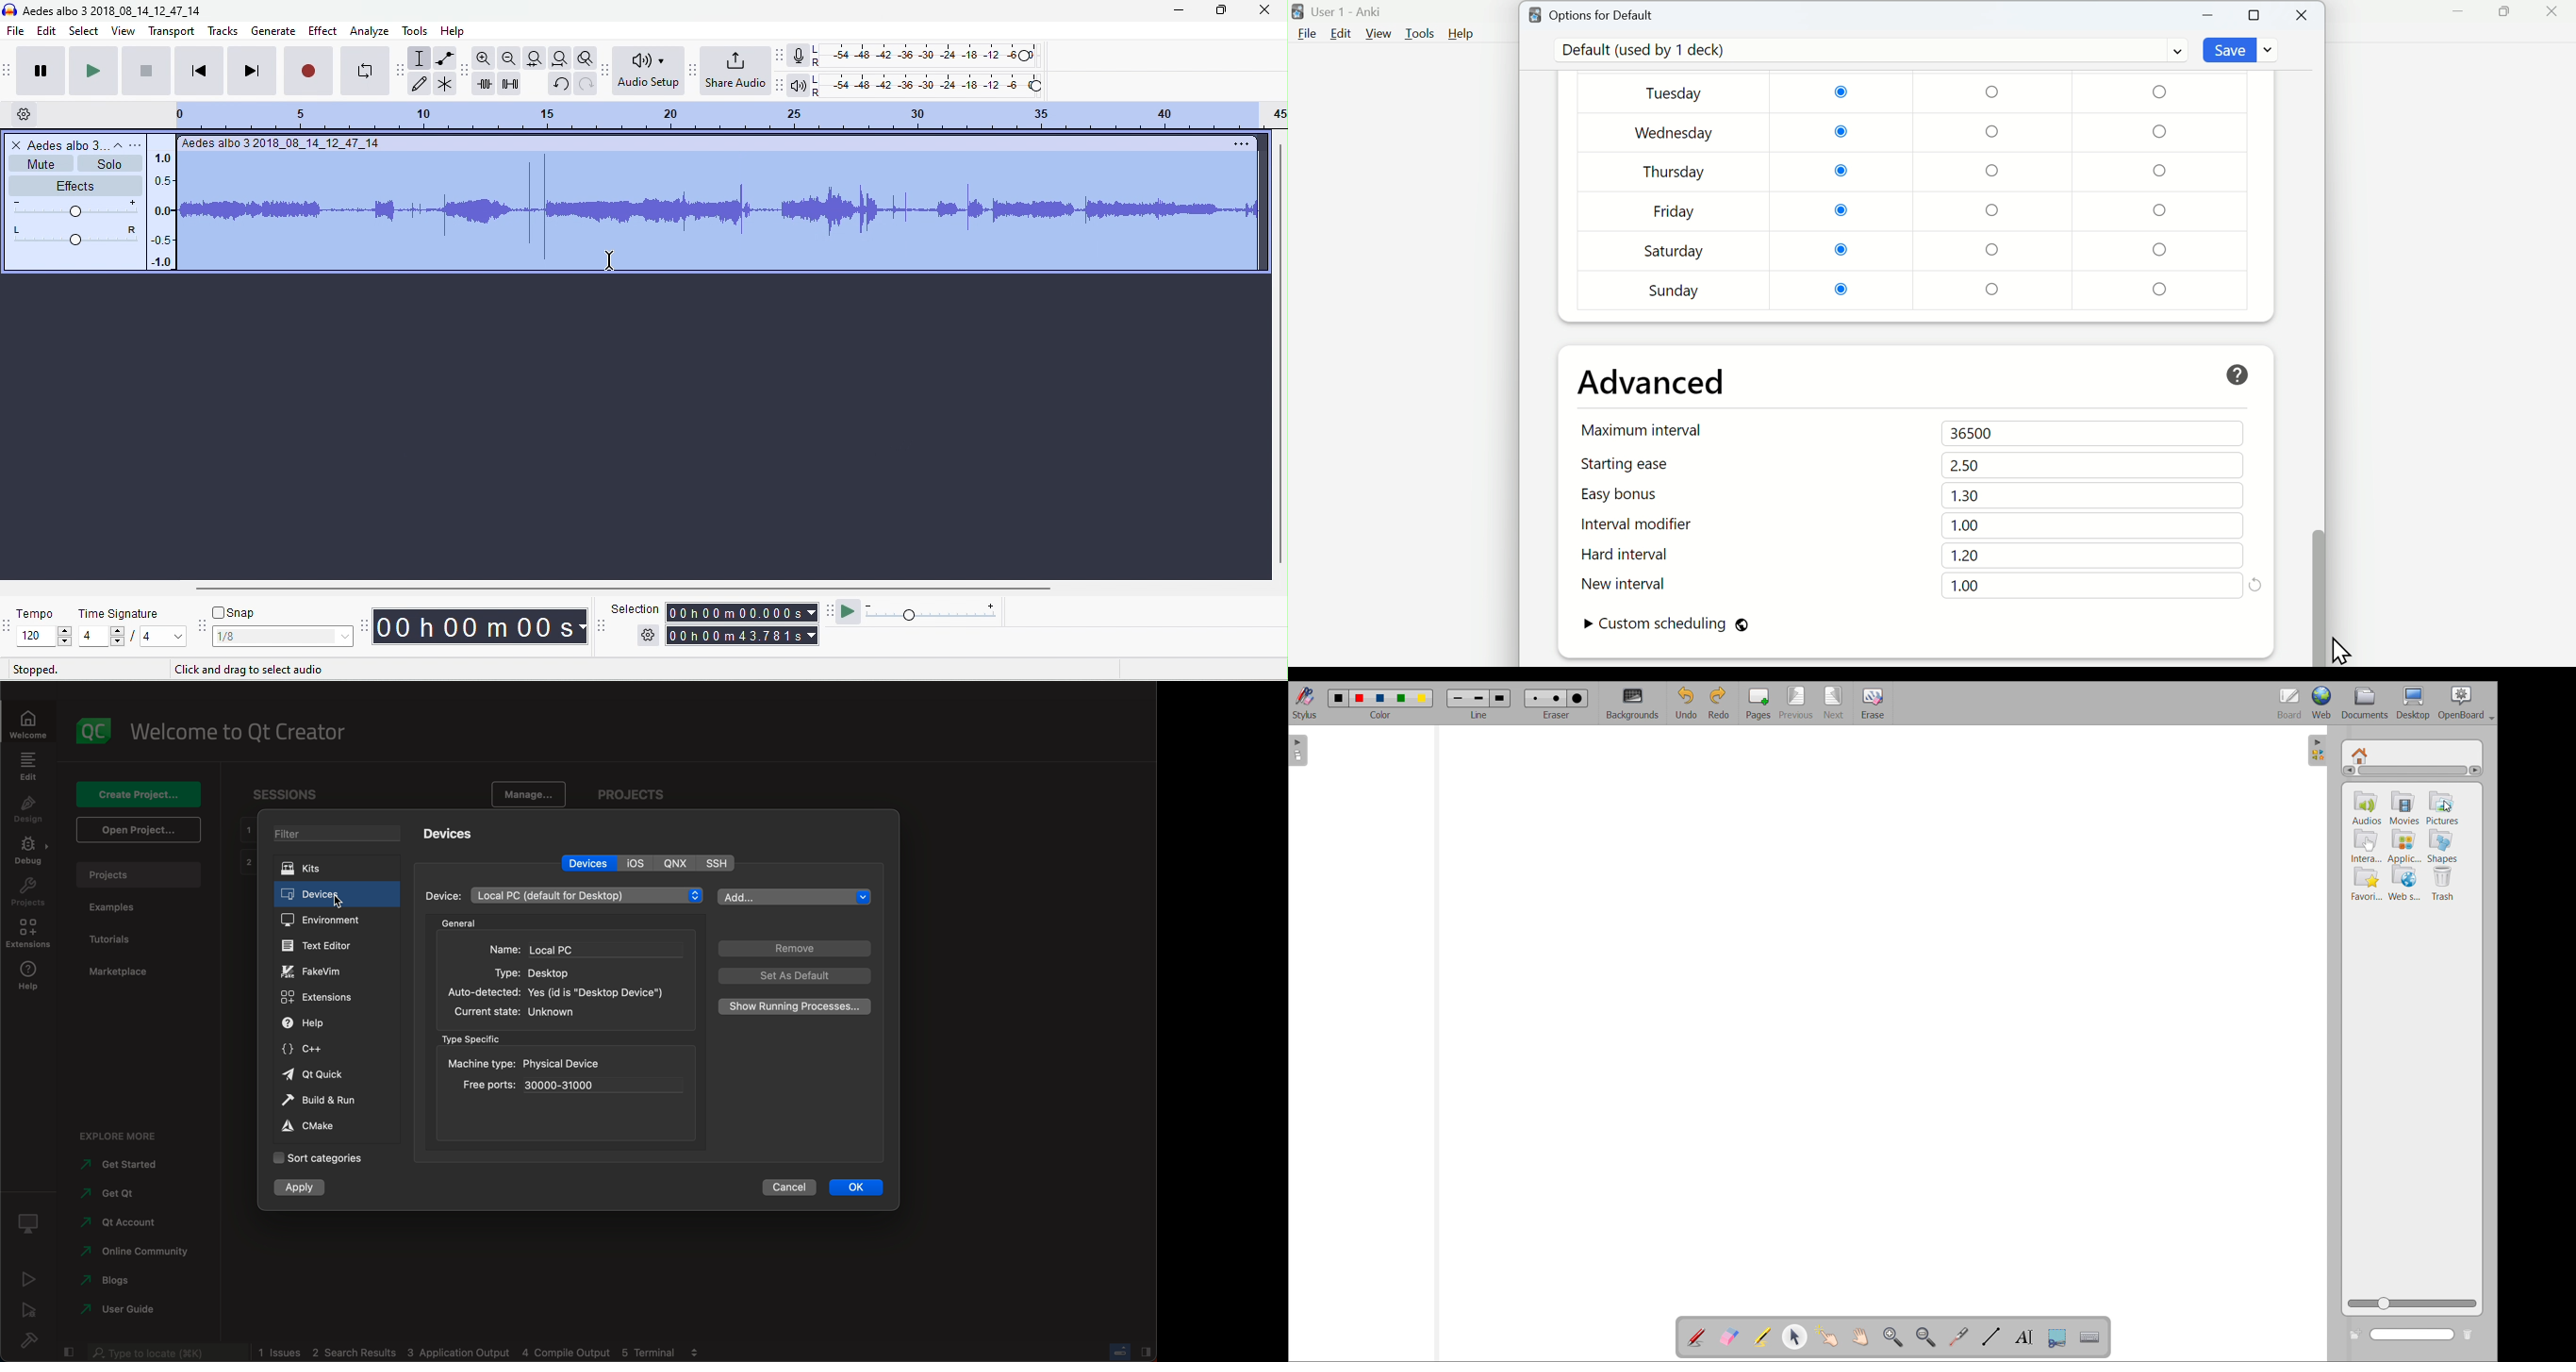 The width and height of the screenshot is (2576, 1372). I want to click on zoom out, so click(1926, 1337).